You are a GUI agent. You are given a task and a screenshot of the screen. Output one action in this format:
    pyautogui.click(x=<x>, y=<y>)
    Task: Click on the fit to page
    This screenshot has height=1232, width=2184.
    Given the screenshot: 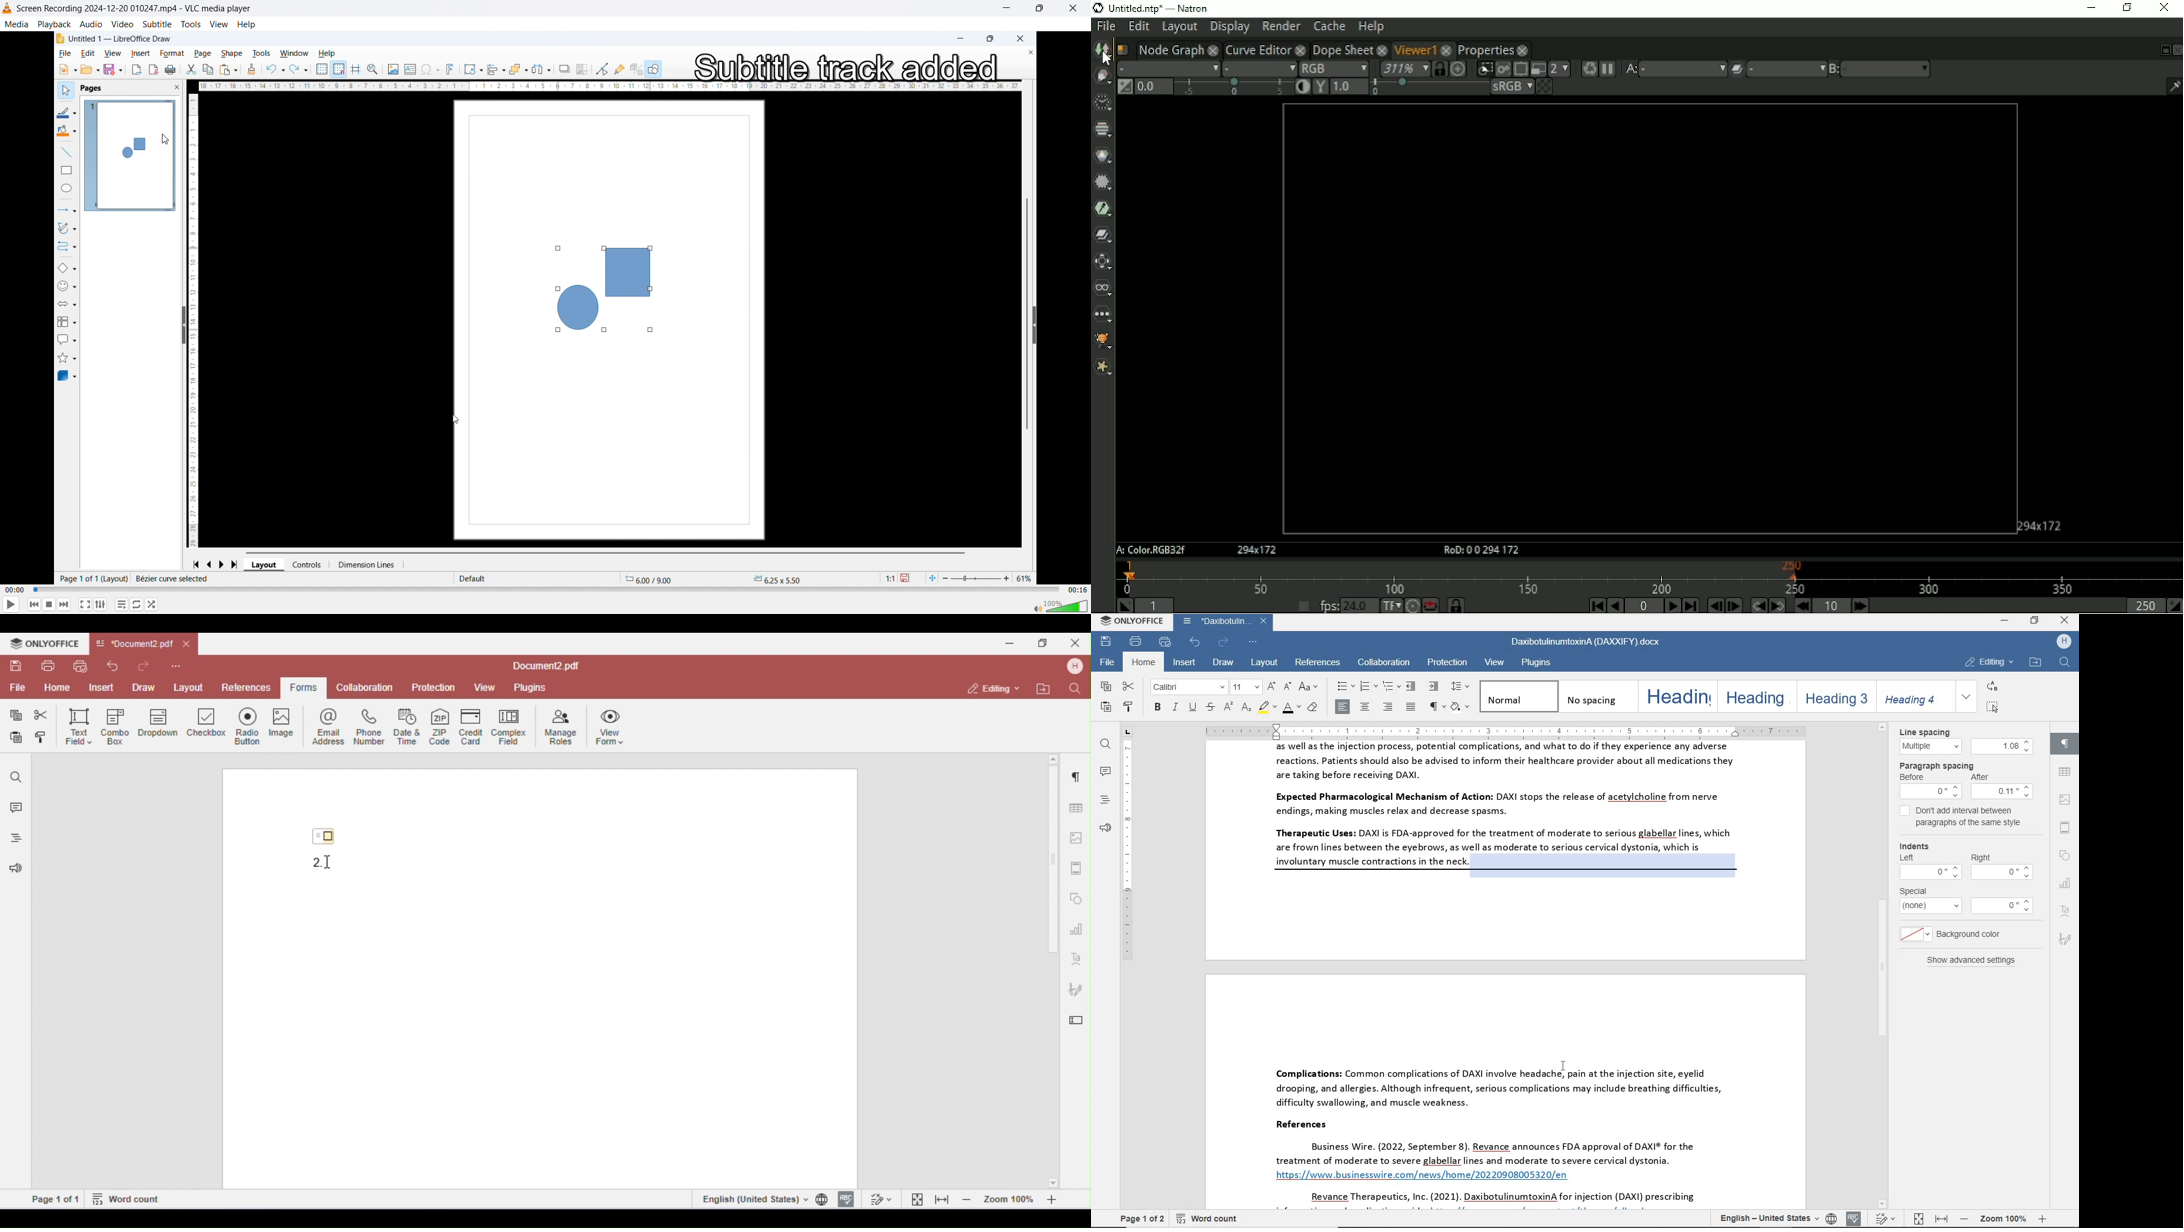 What is the action you would take?
    pyautogui.click(x=1916, y=1219)
    